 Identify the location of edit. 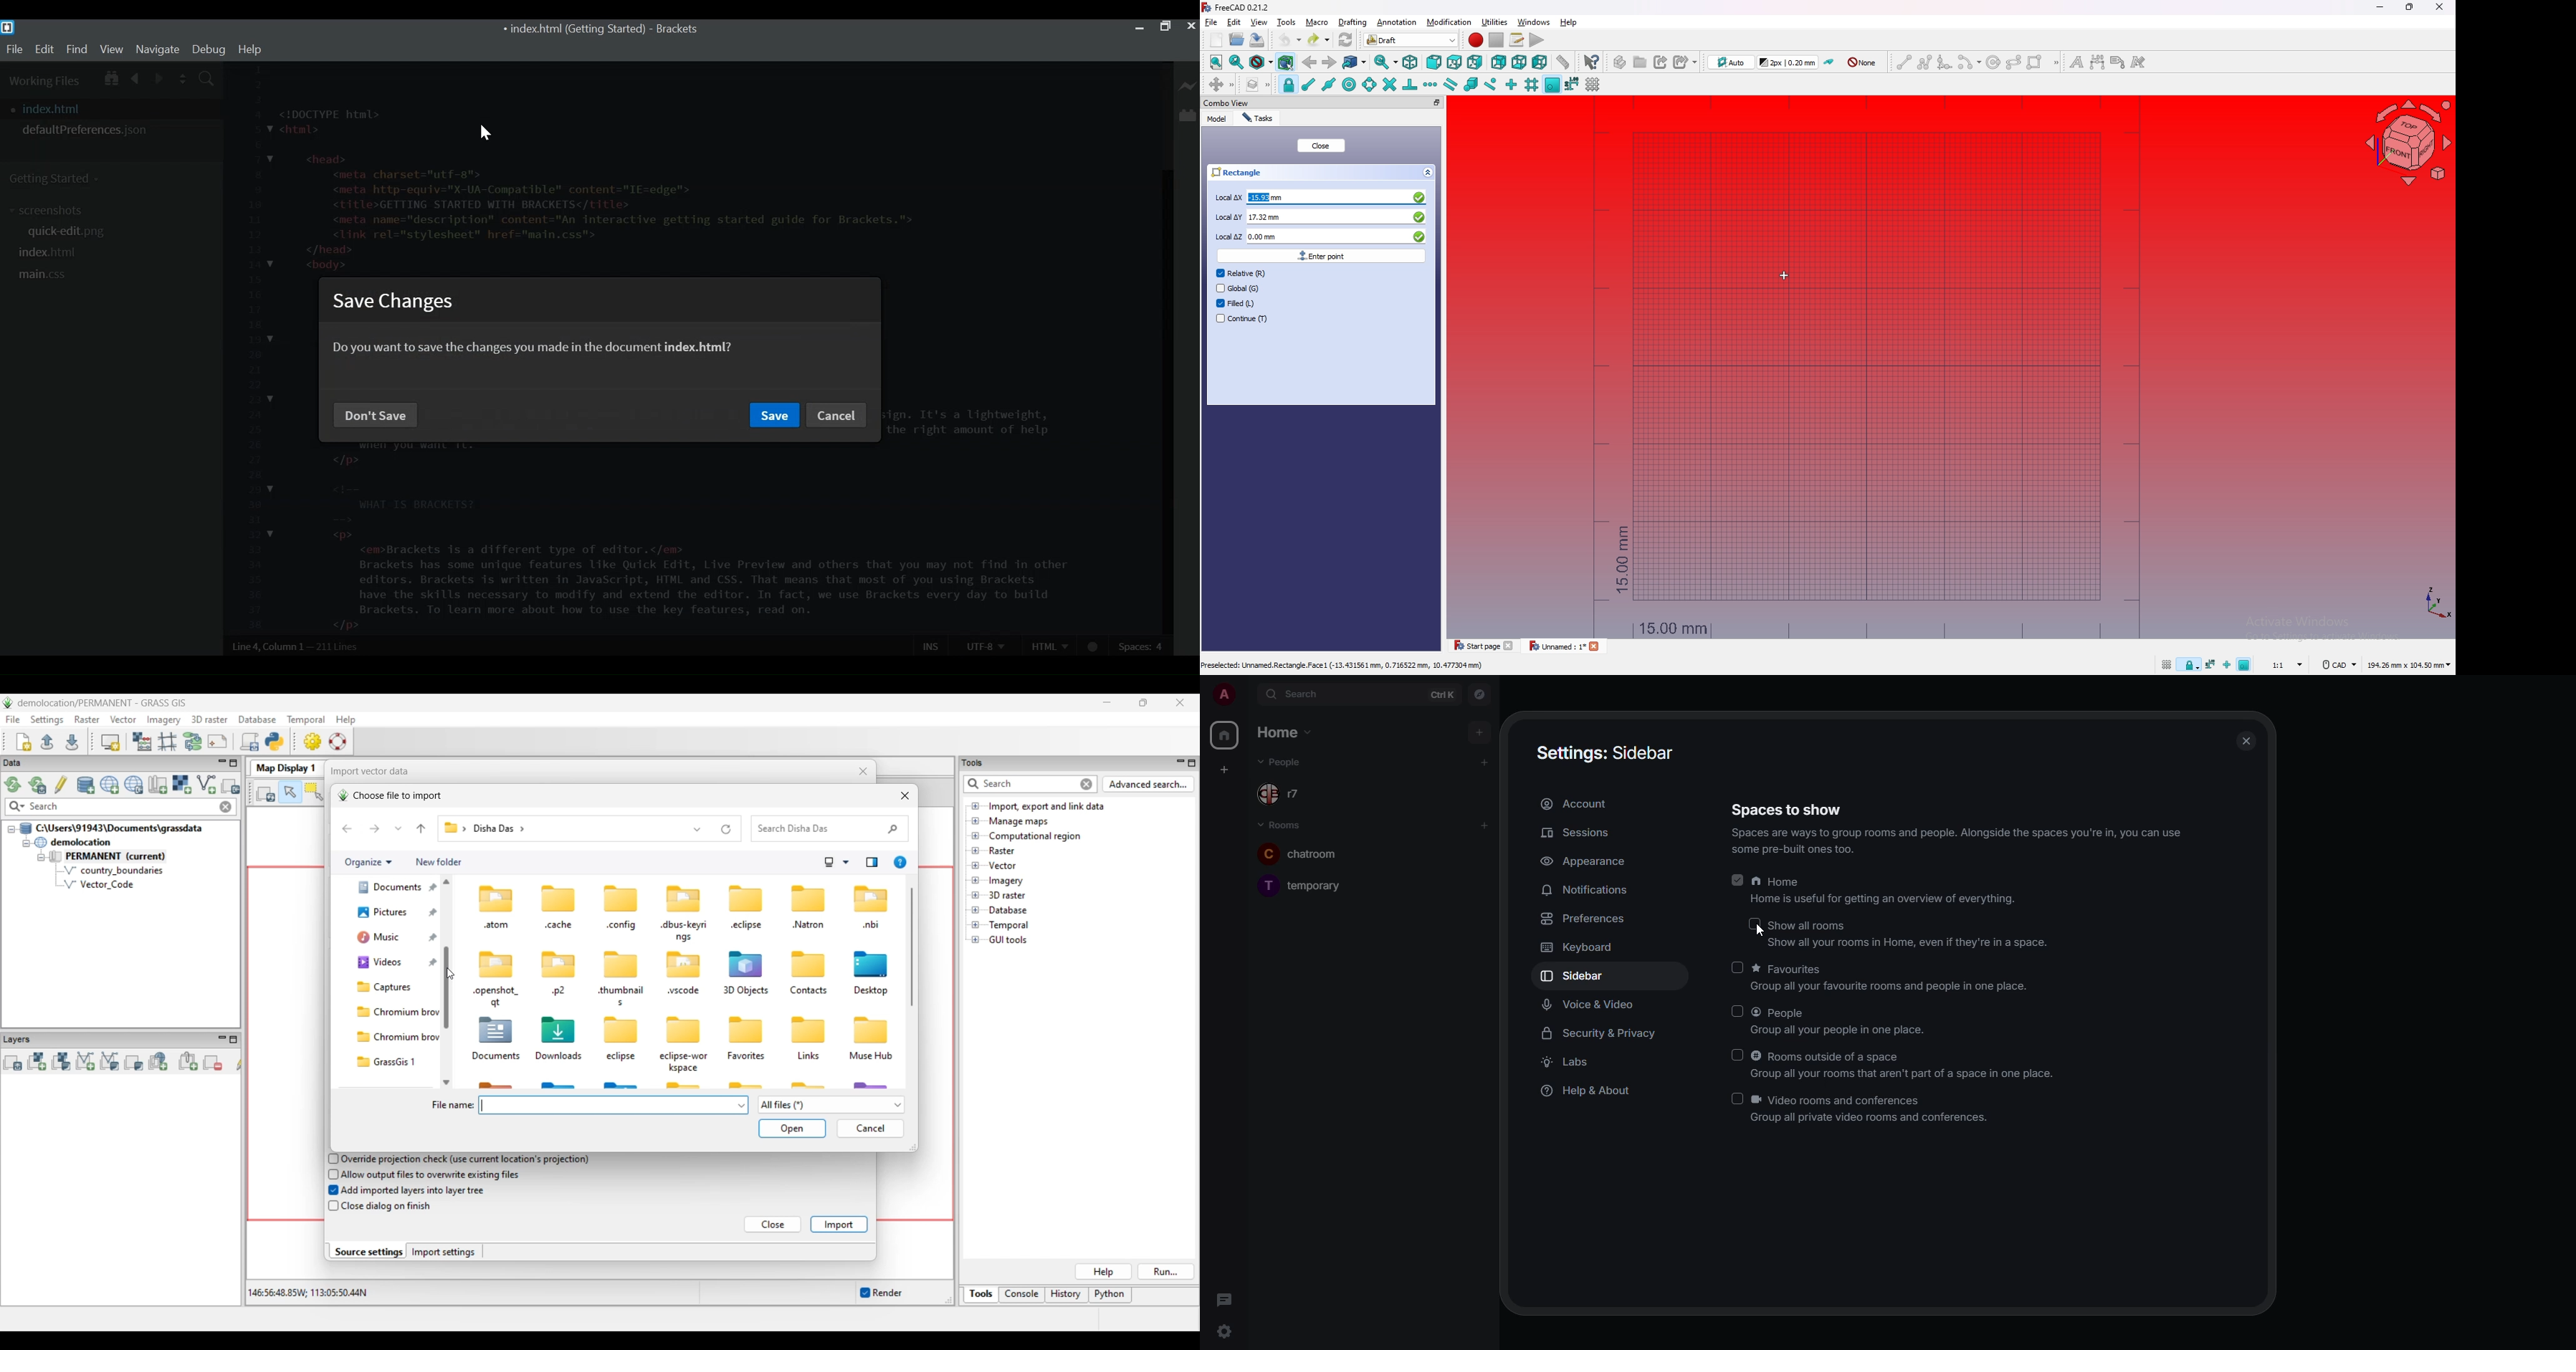
(1235, 22).